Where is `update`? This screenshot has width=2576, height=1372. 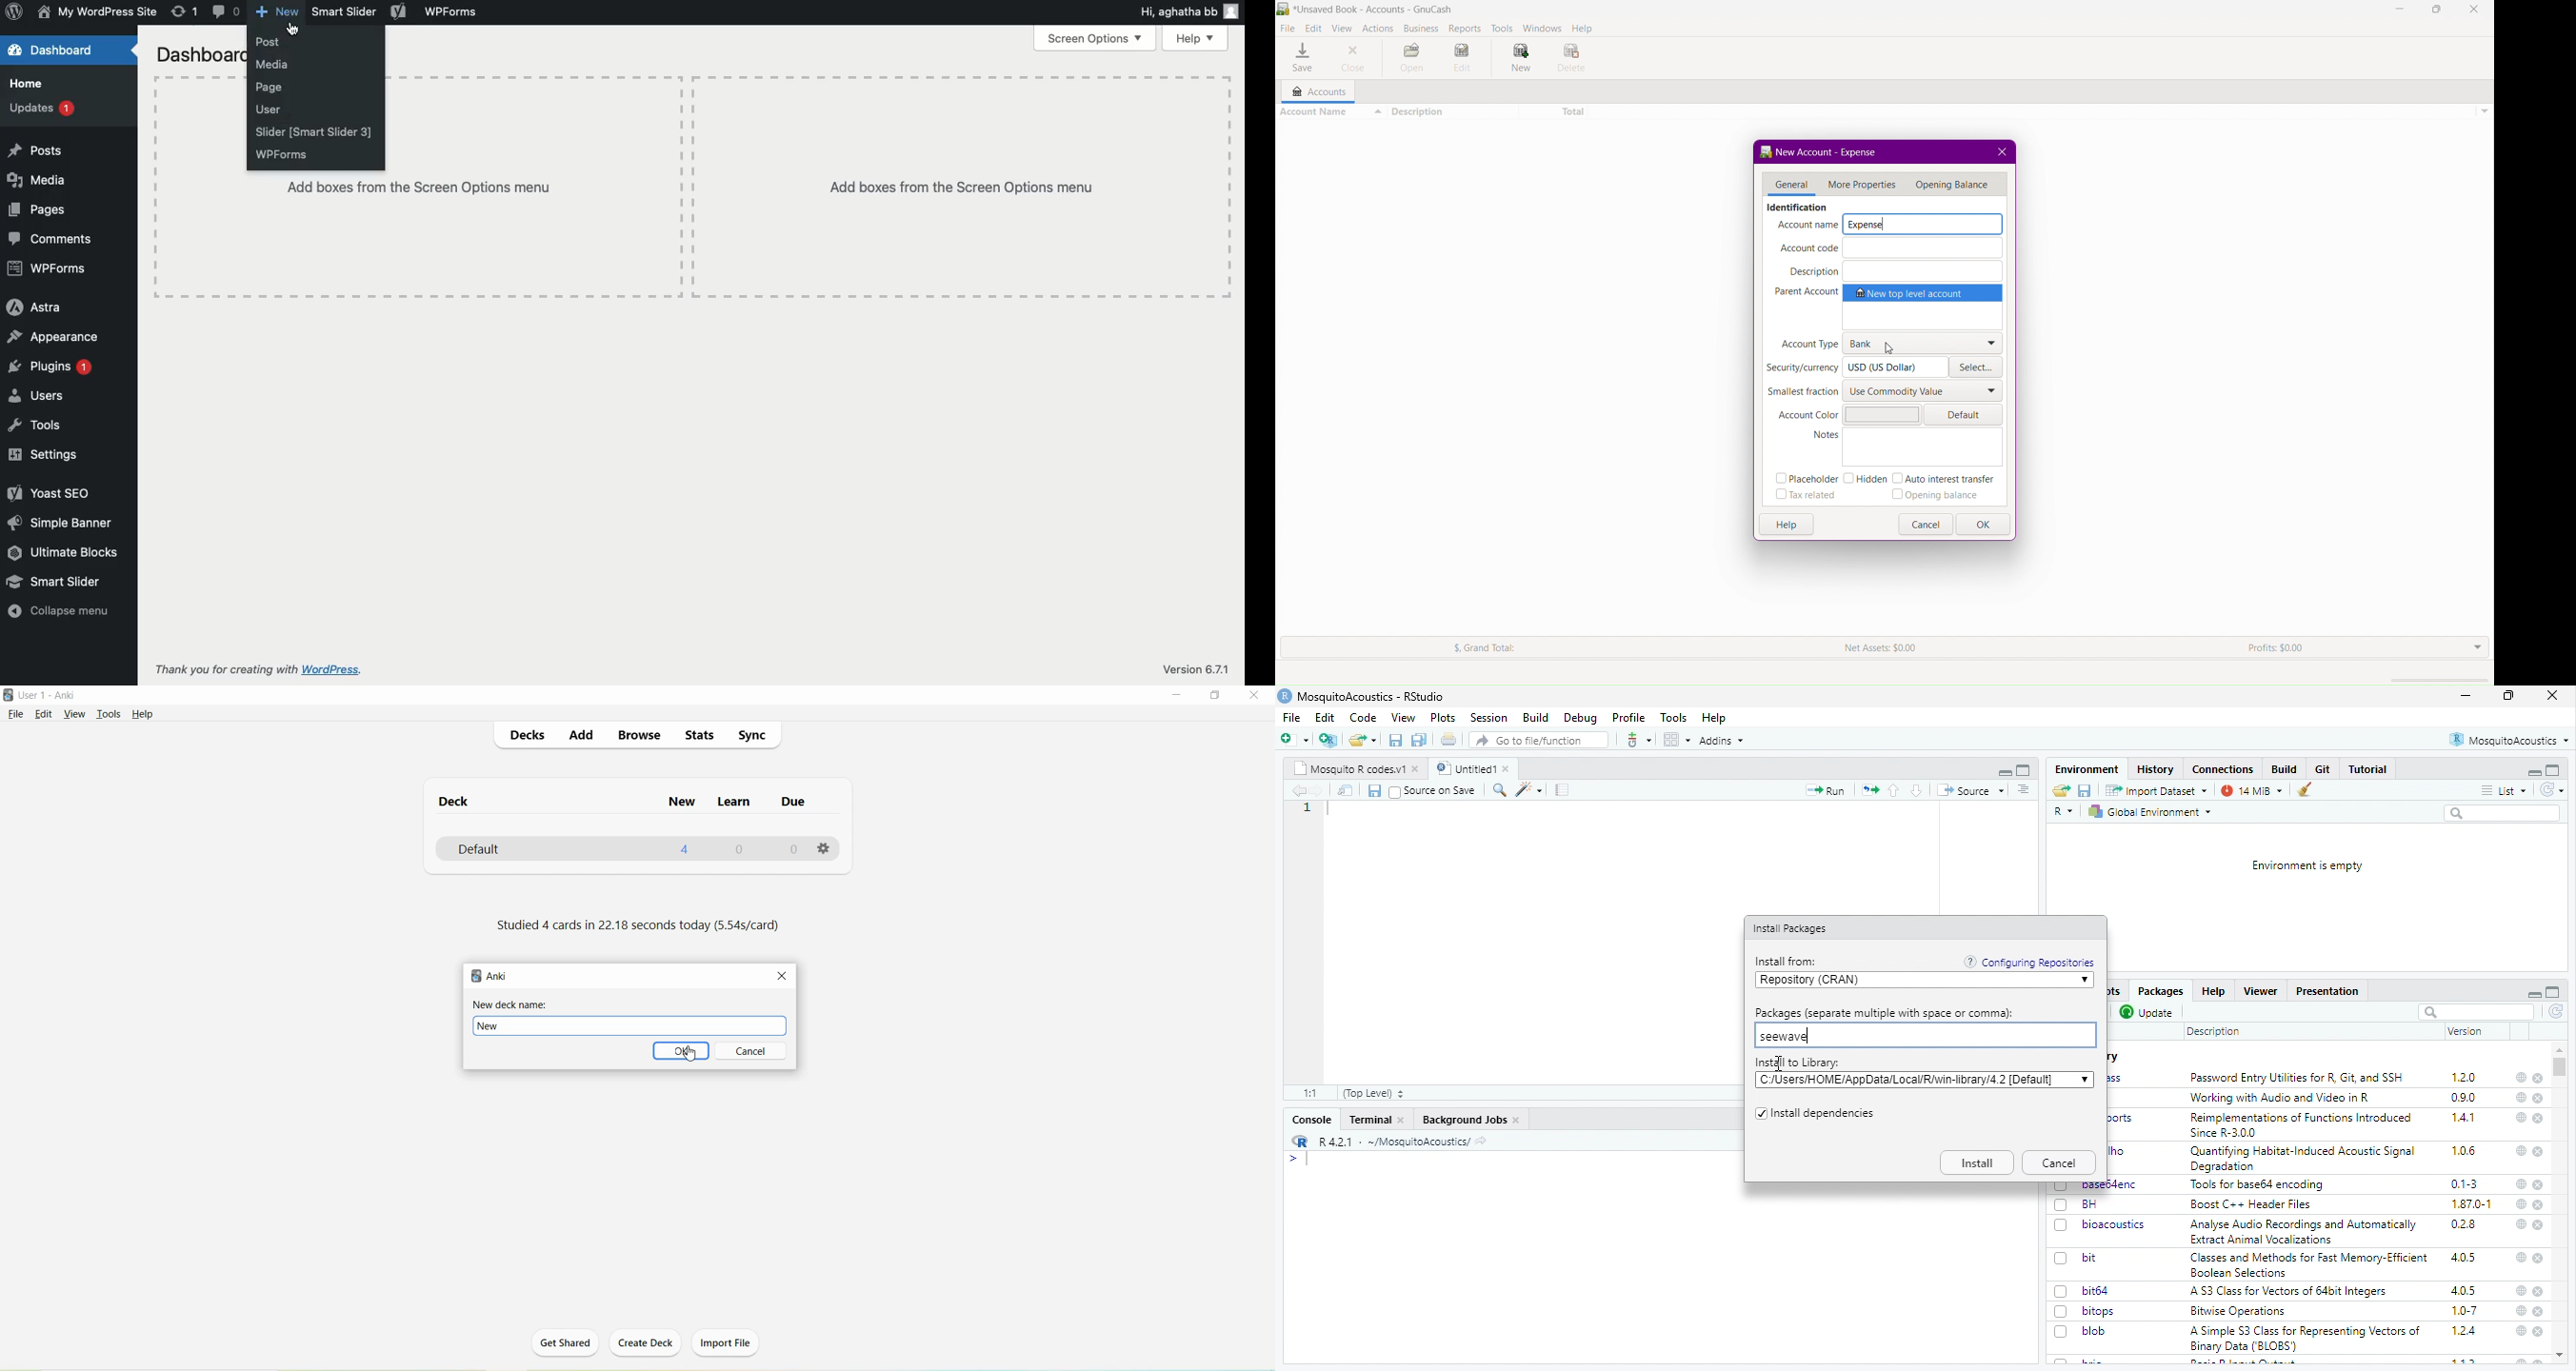 update is located at coordinates (2148, 1013).